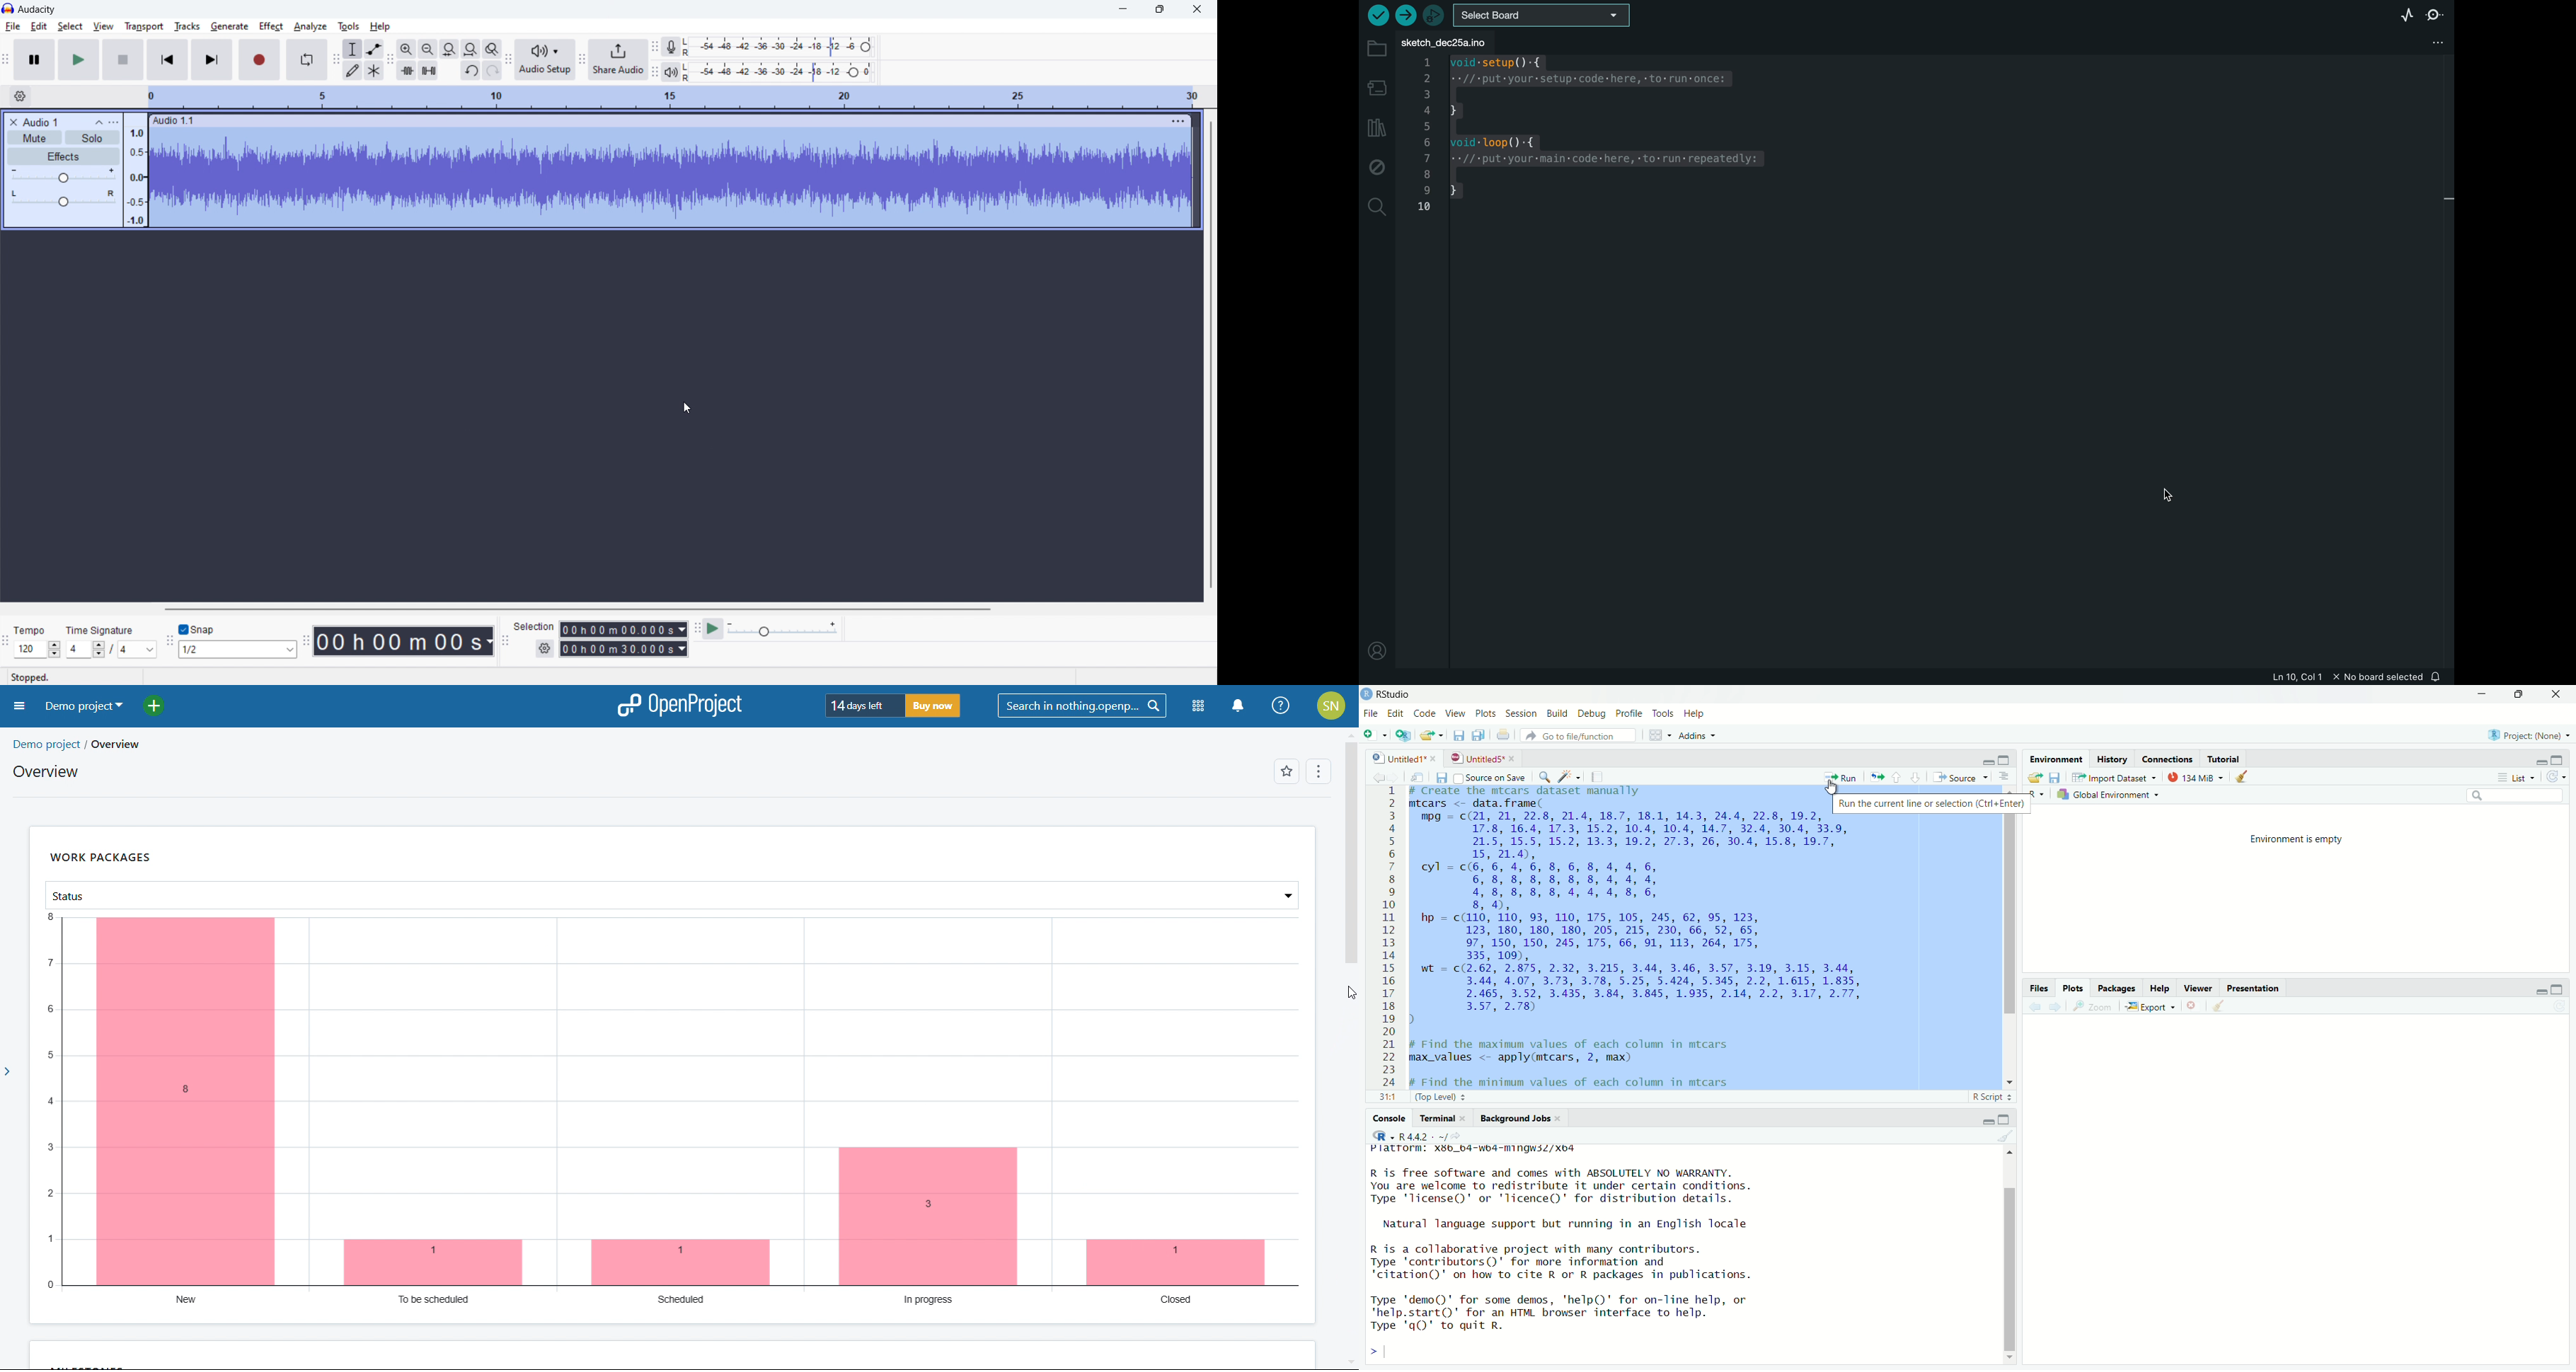  I want to click on scroll up, so click(1350, 733).